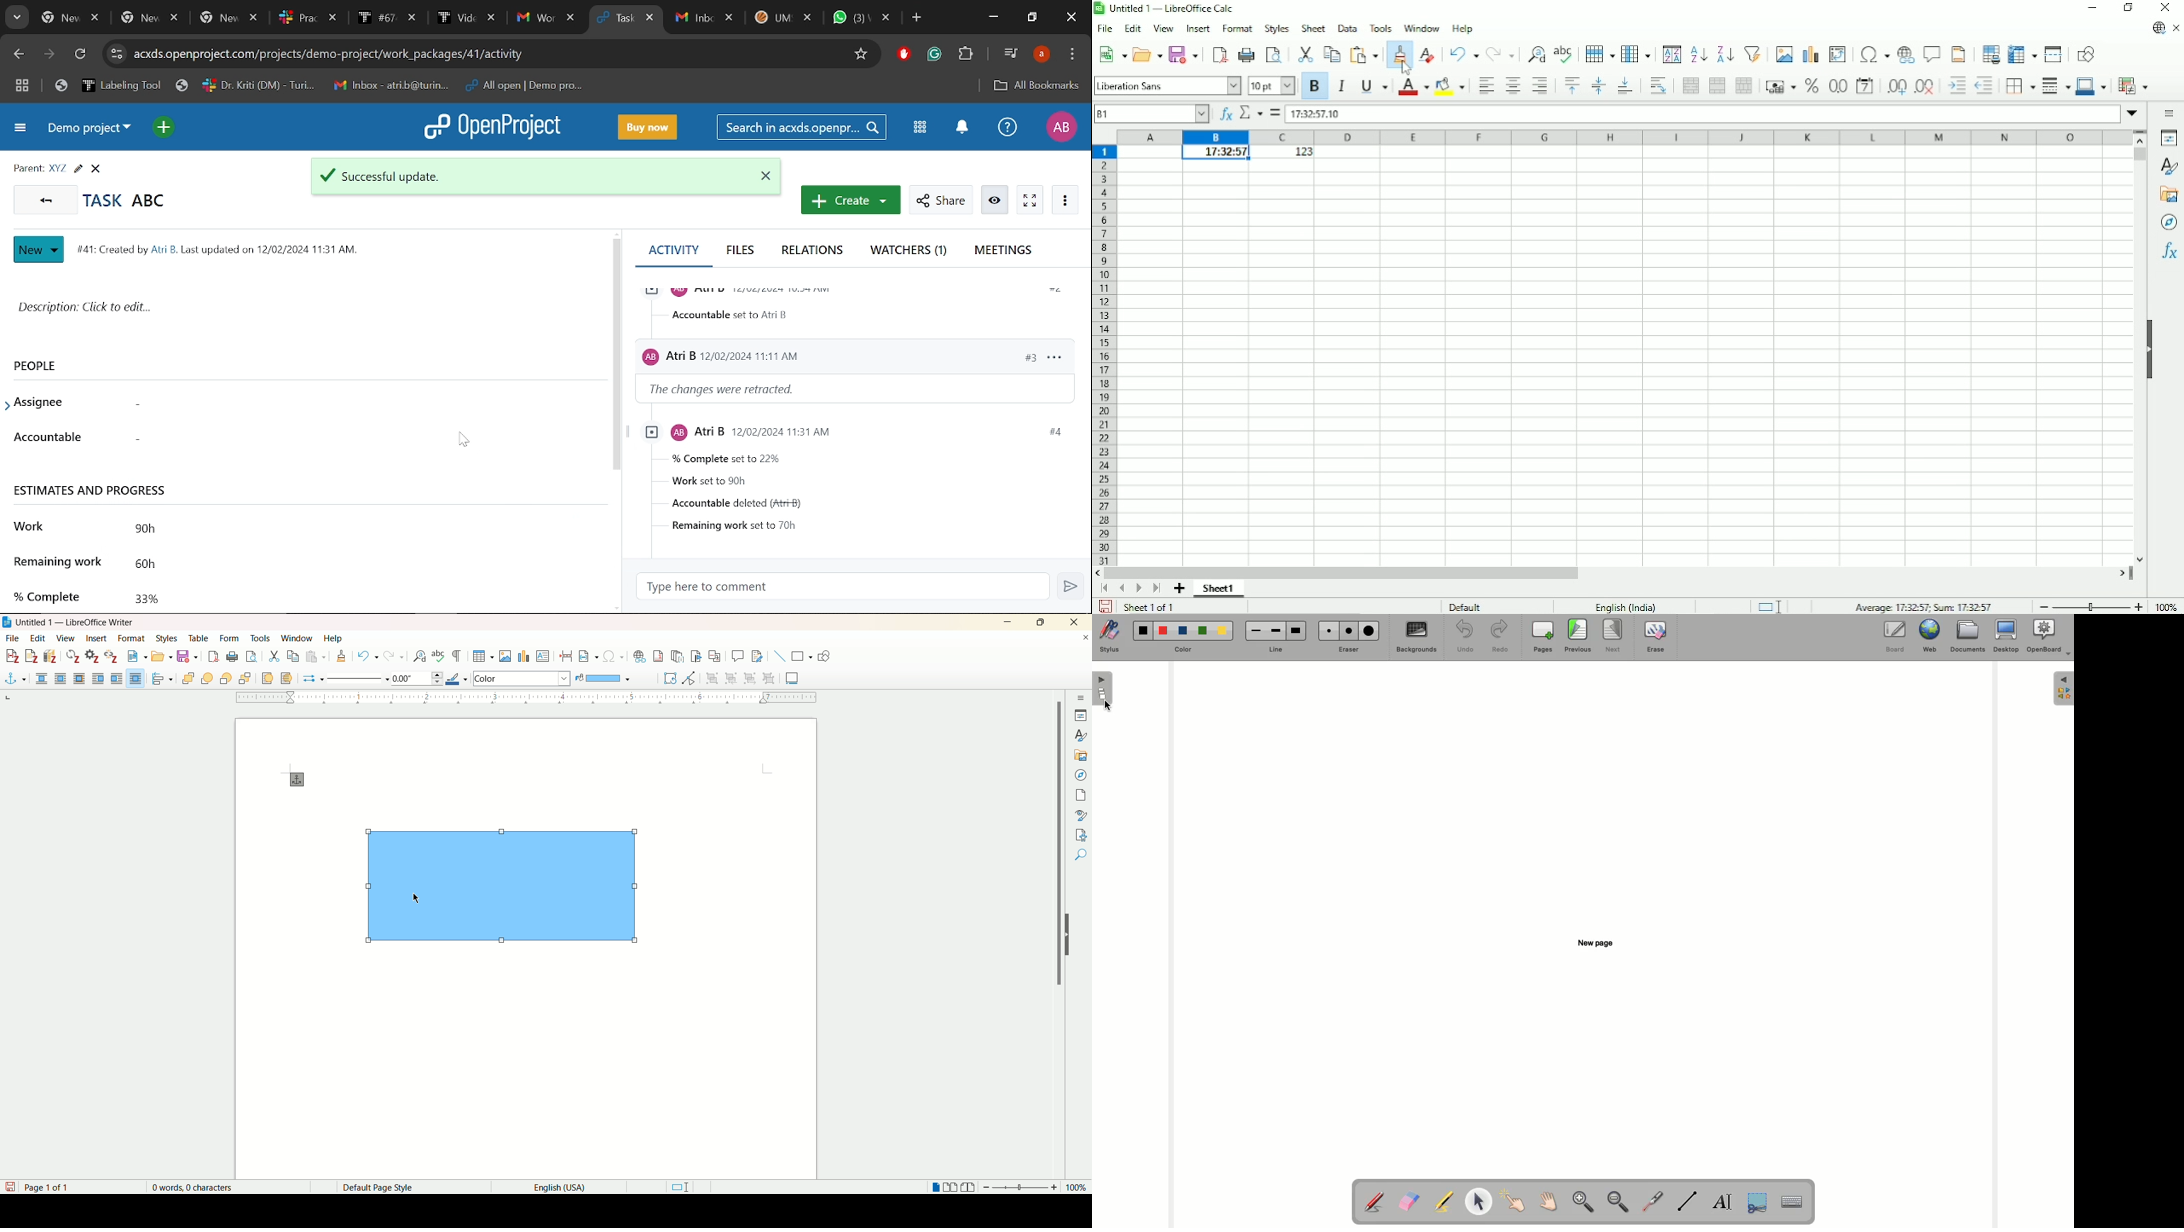 The width and height of the screenshot is (2184, 1232). Describe the element at coordinates (188, 677) in the screenshot. I see `bring to front` at that location.